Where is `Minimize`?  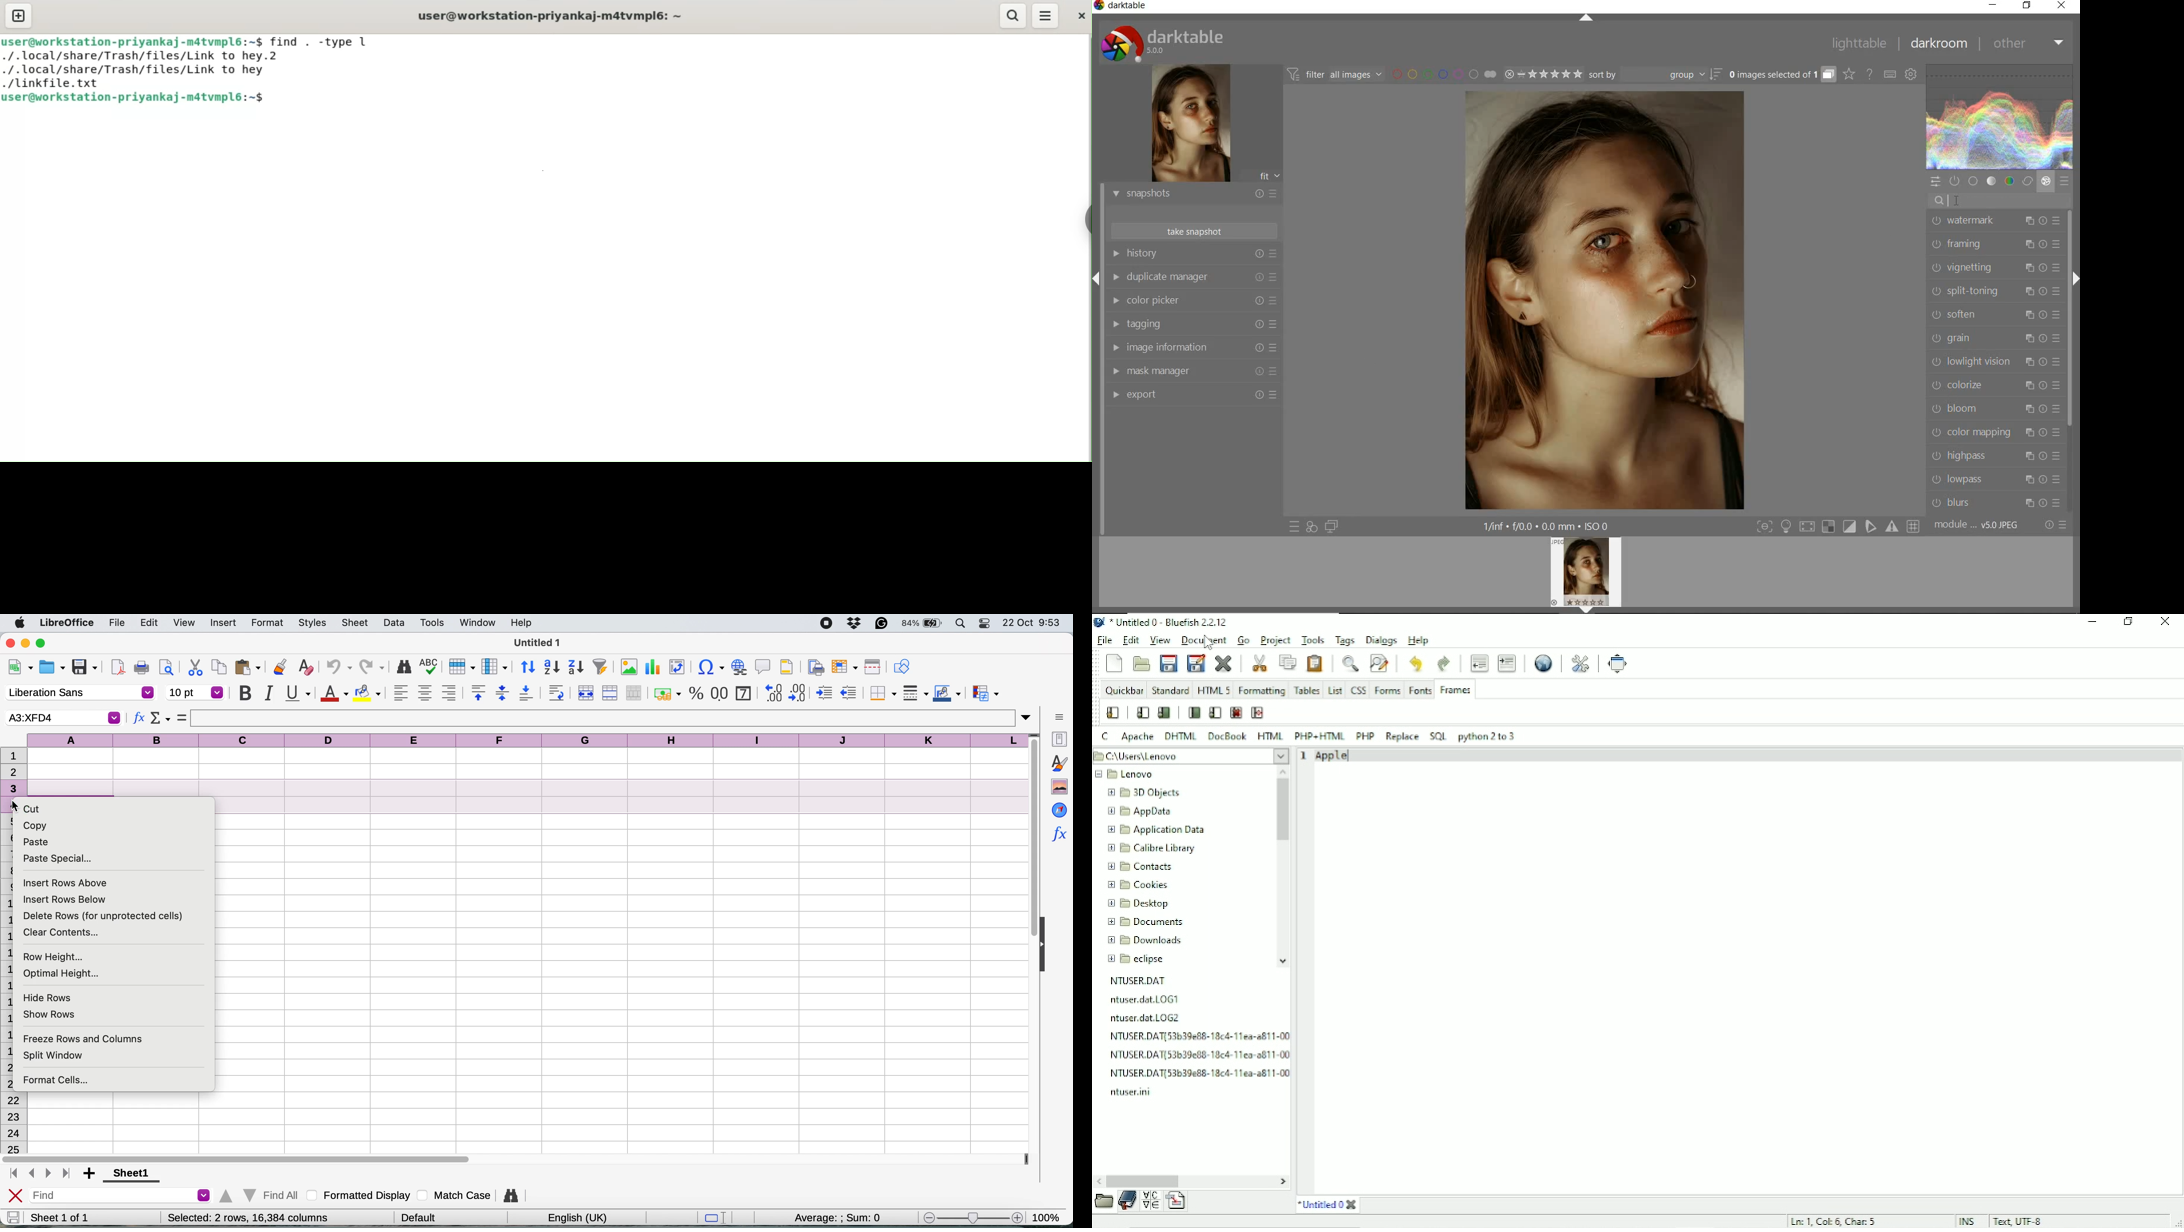
Minimize is located at coordinates (2092, 621).